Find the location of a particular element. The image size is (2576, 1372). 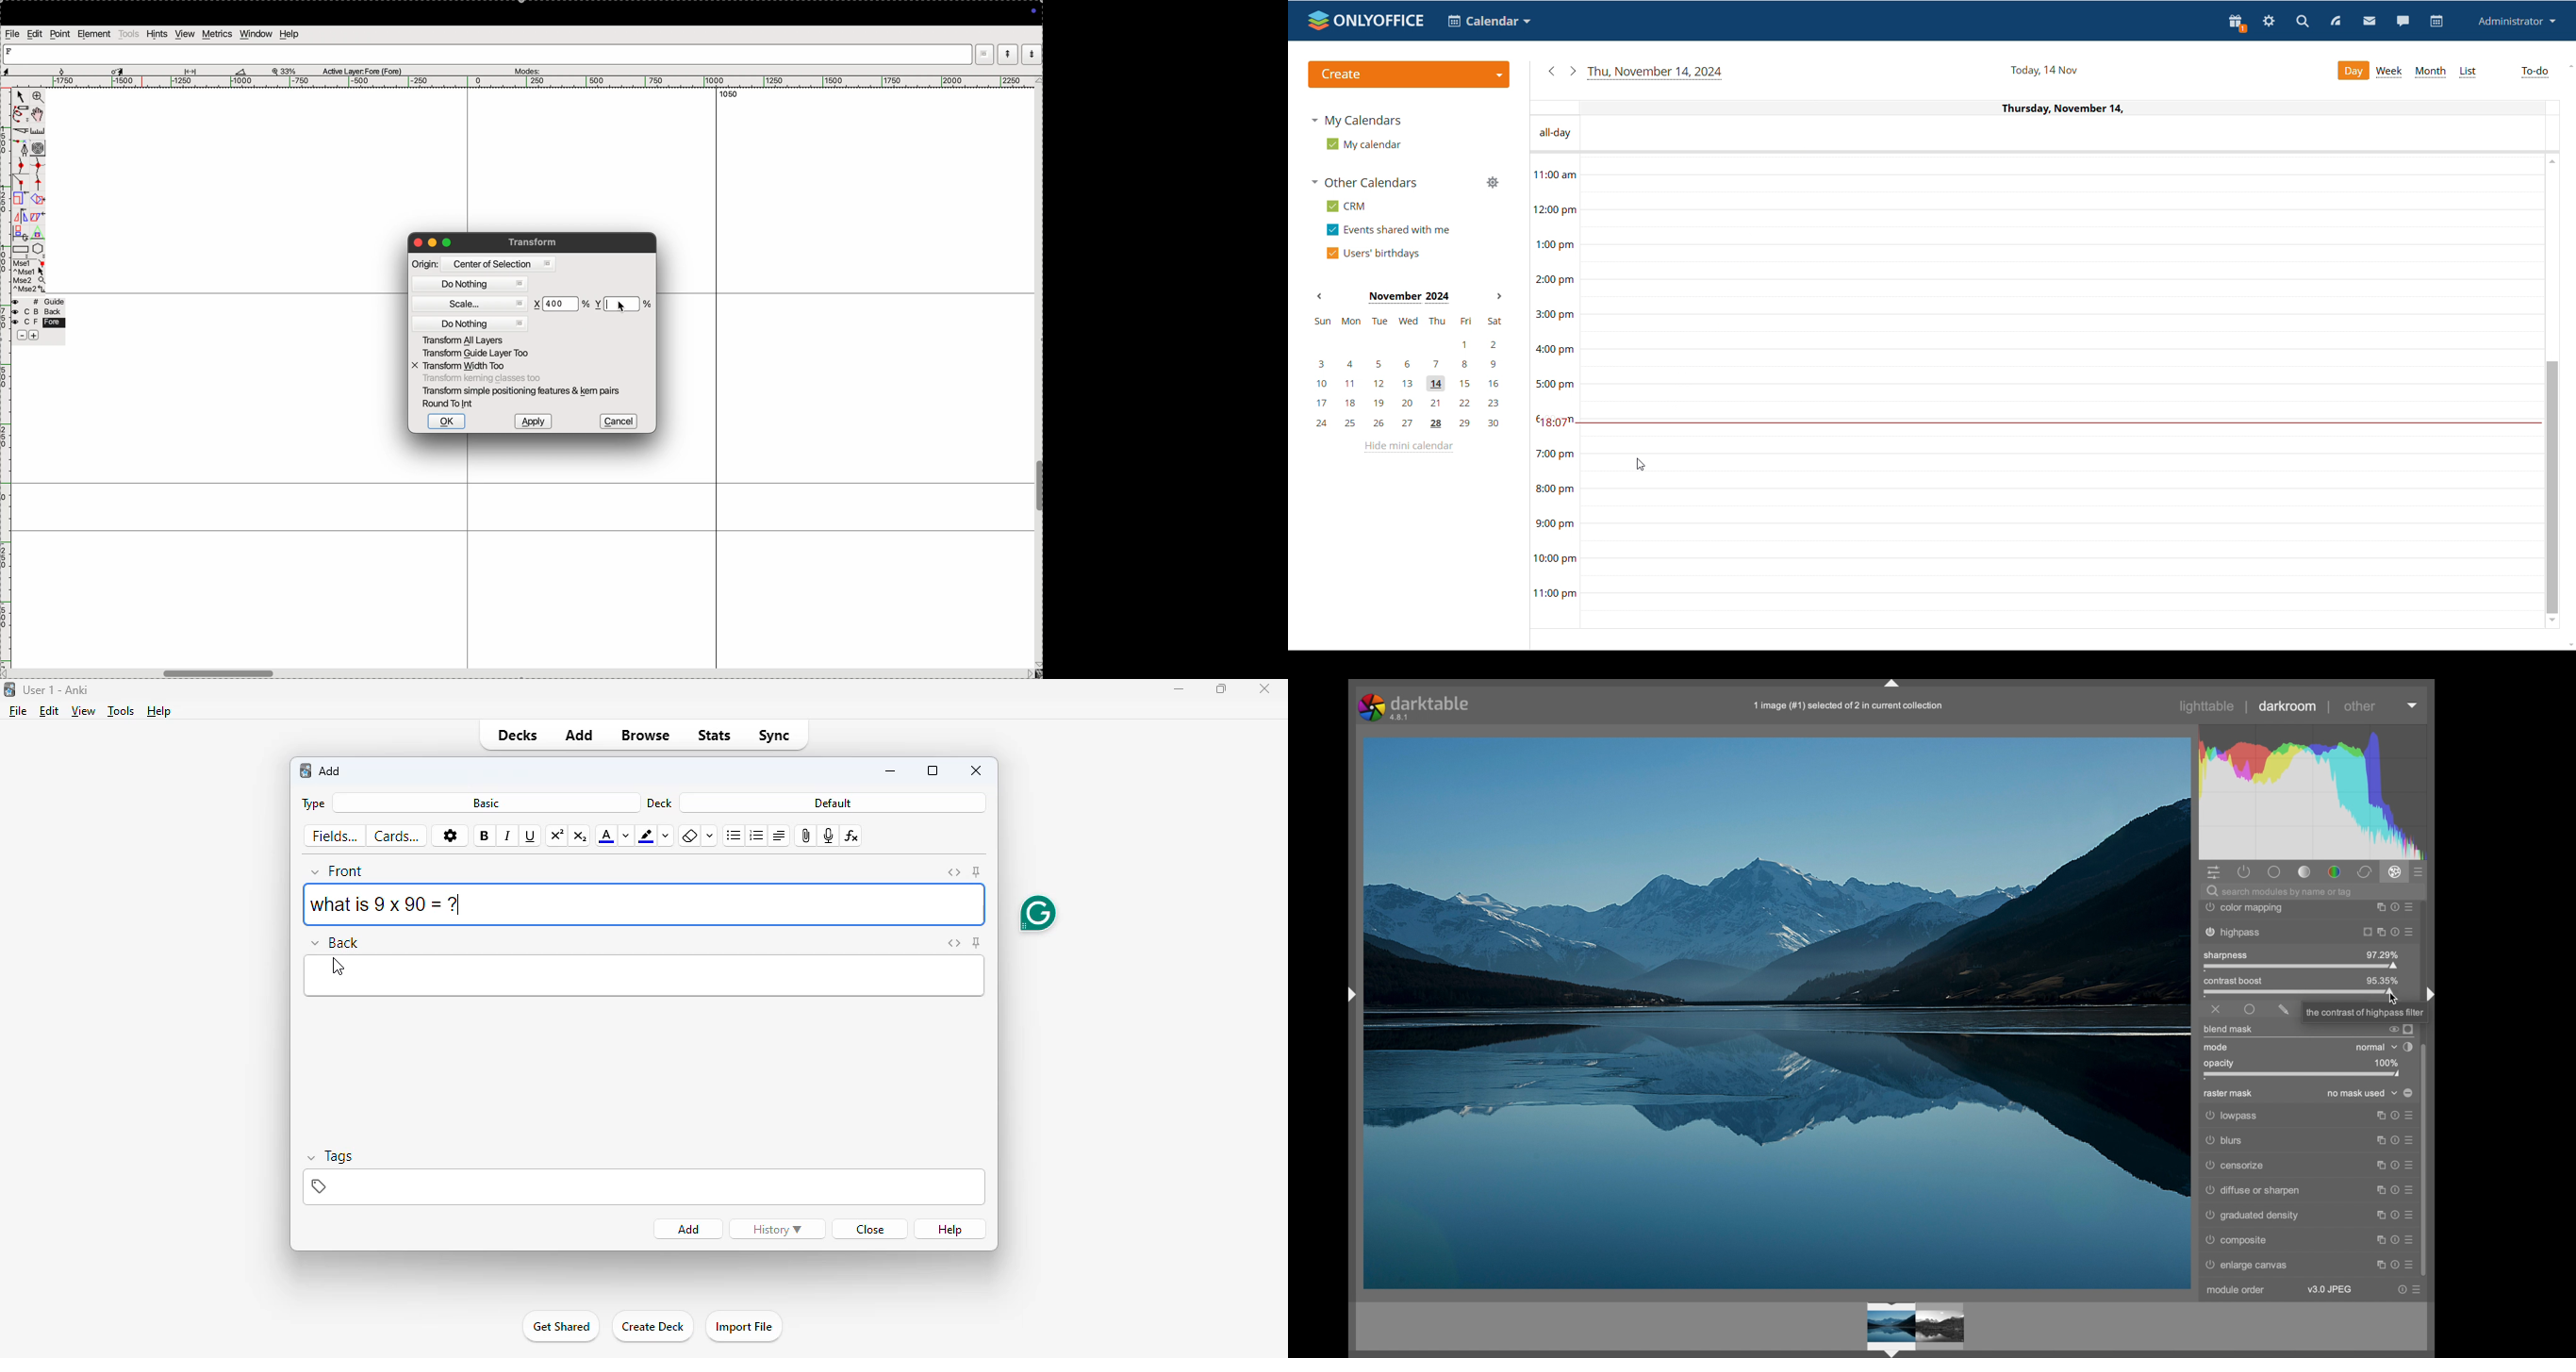

composite is located at coordinates (2235, 1240).